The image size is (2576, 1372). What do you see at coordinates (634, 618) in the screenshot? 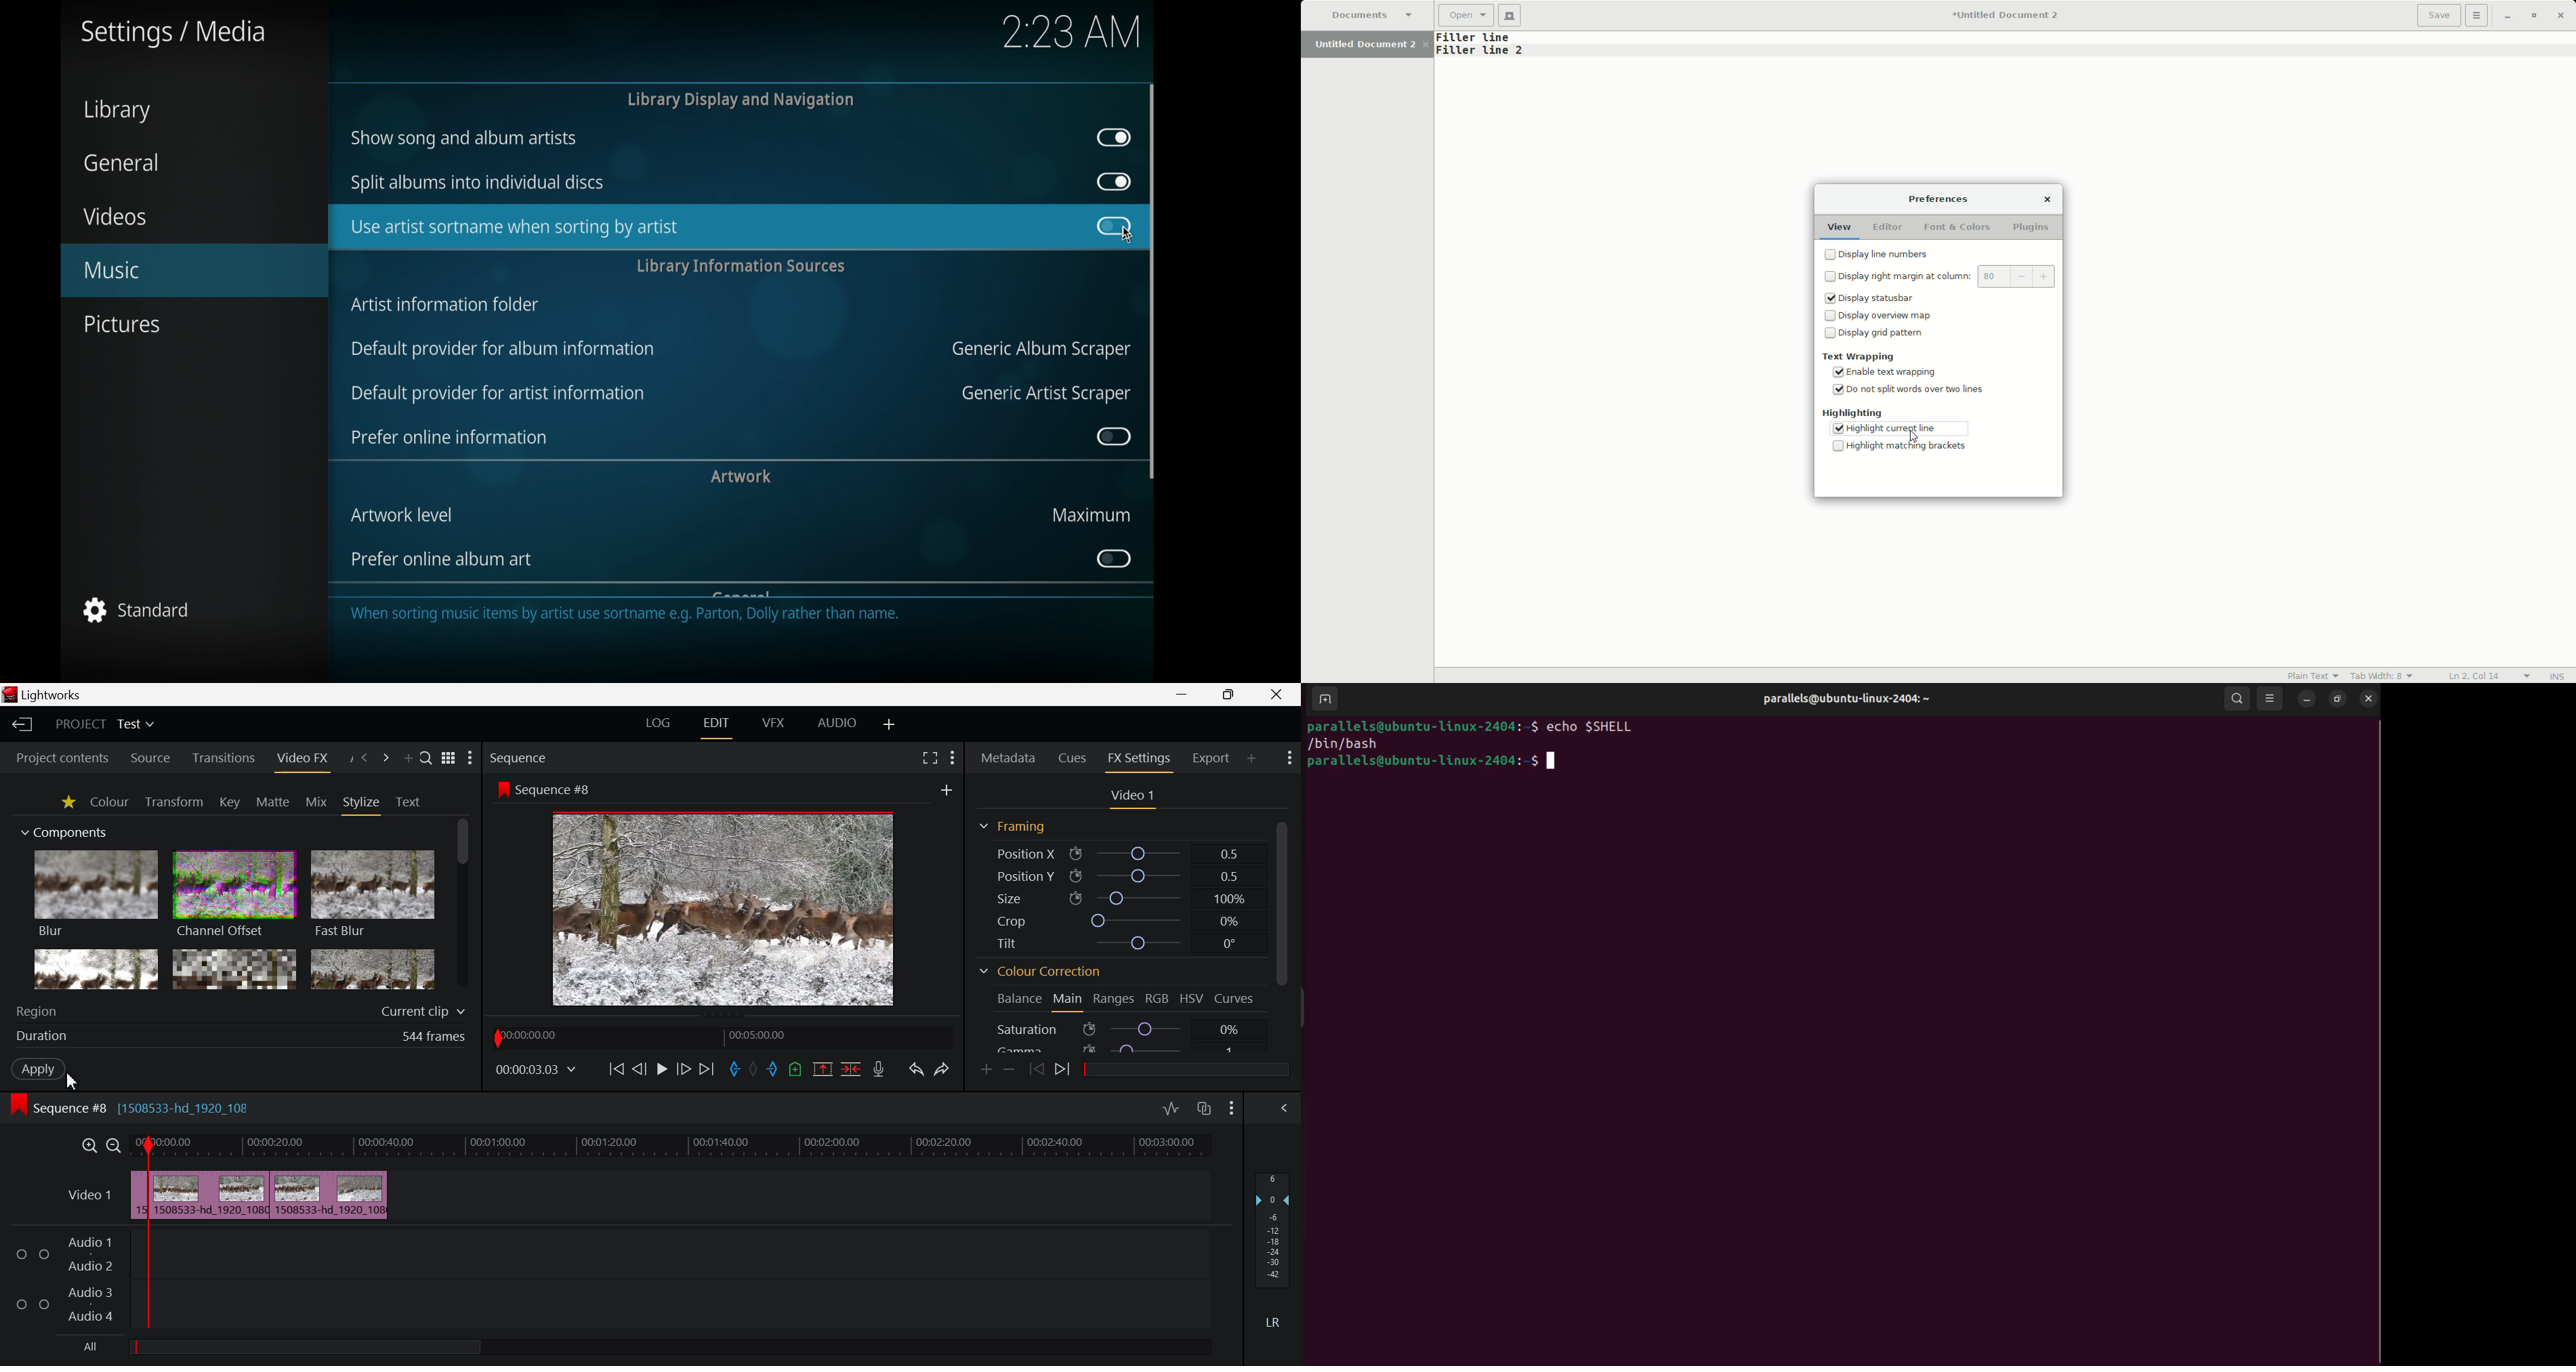
I see `When sorting music items by artist use sortname e.g. Parton, Dolly rather than name.` at bounding box center [634, 618].